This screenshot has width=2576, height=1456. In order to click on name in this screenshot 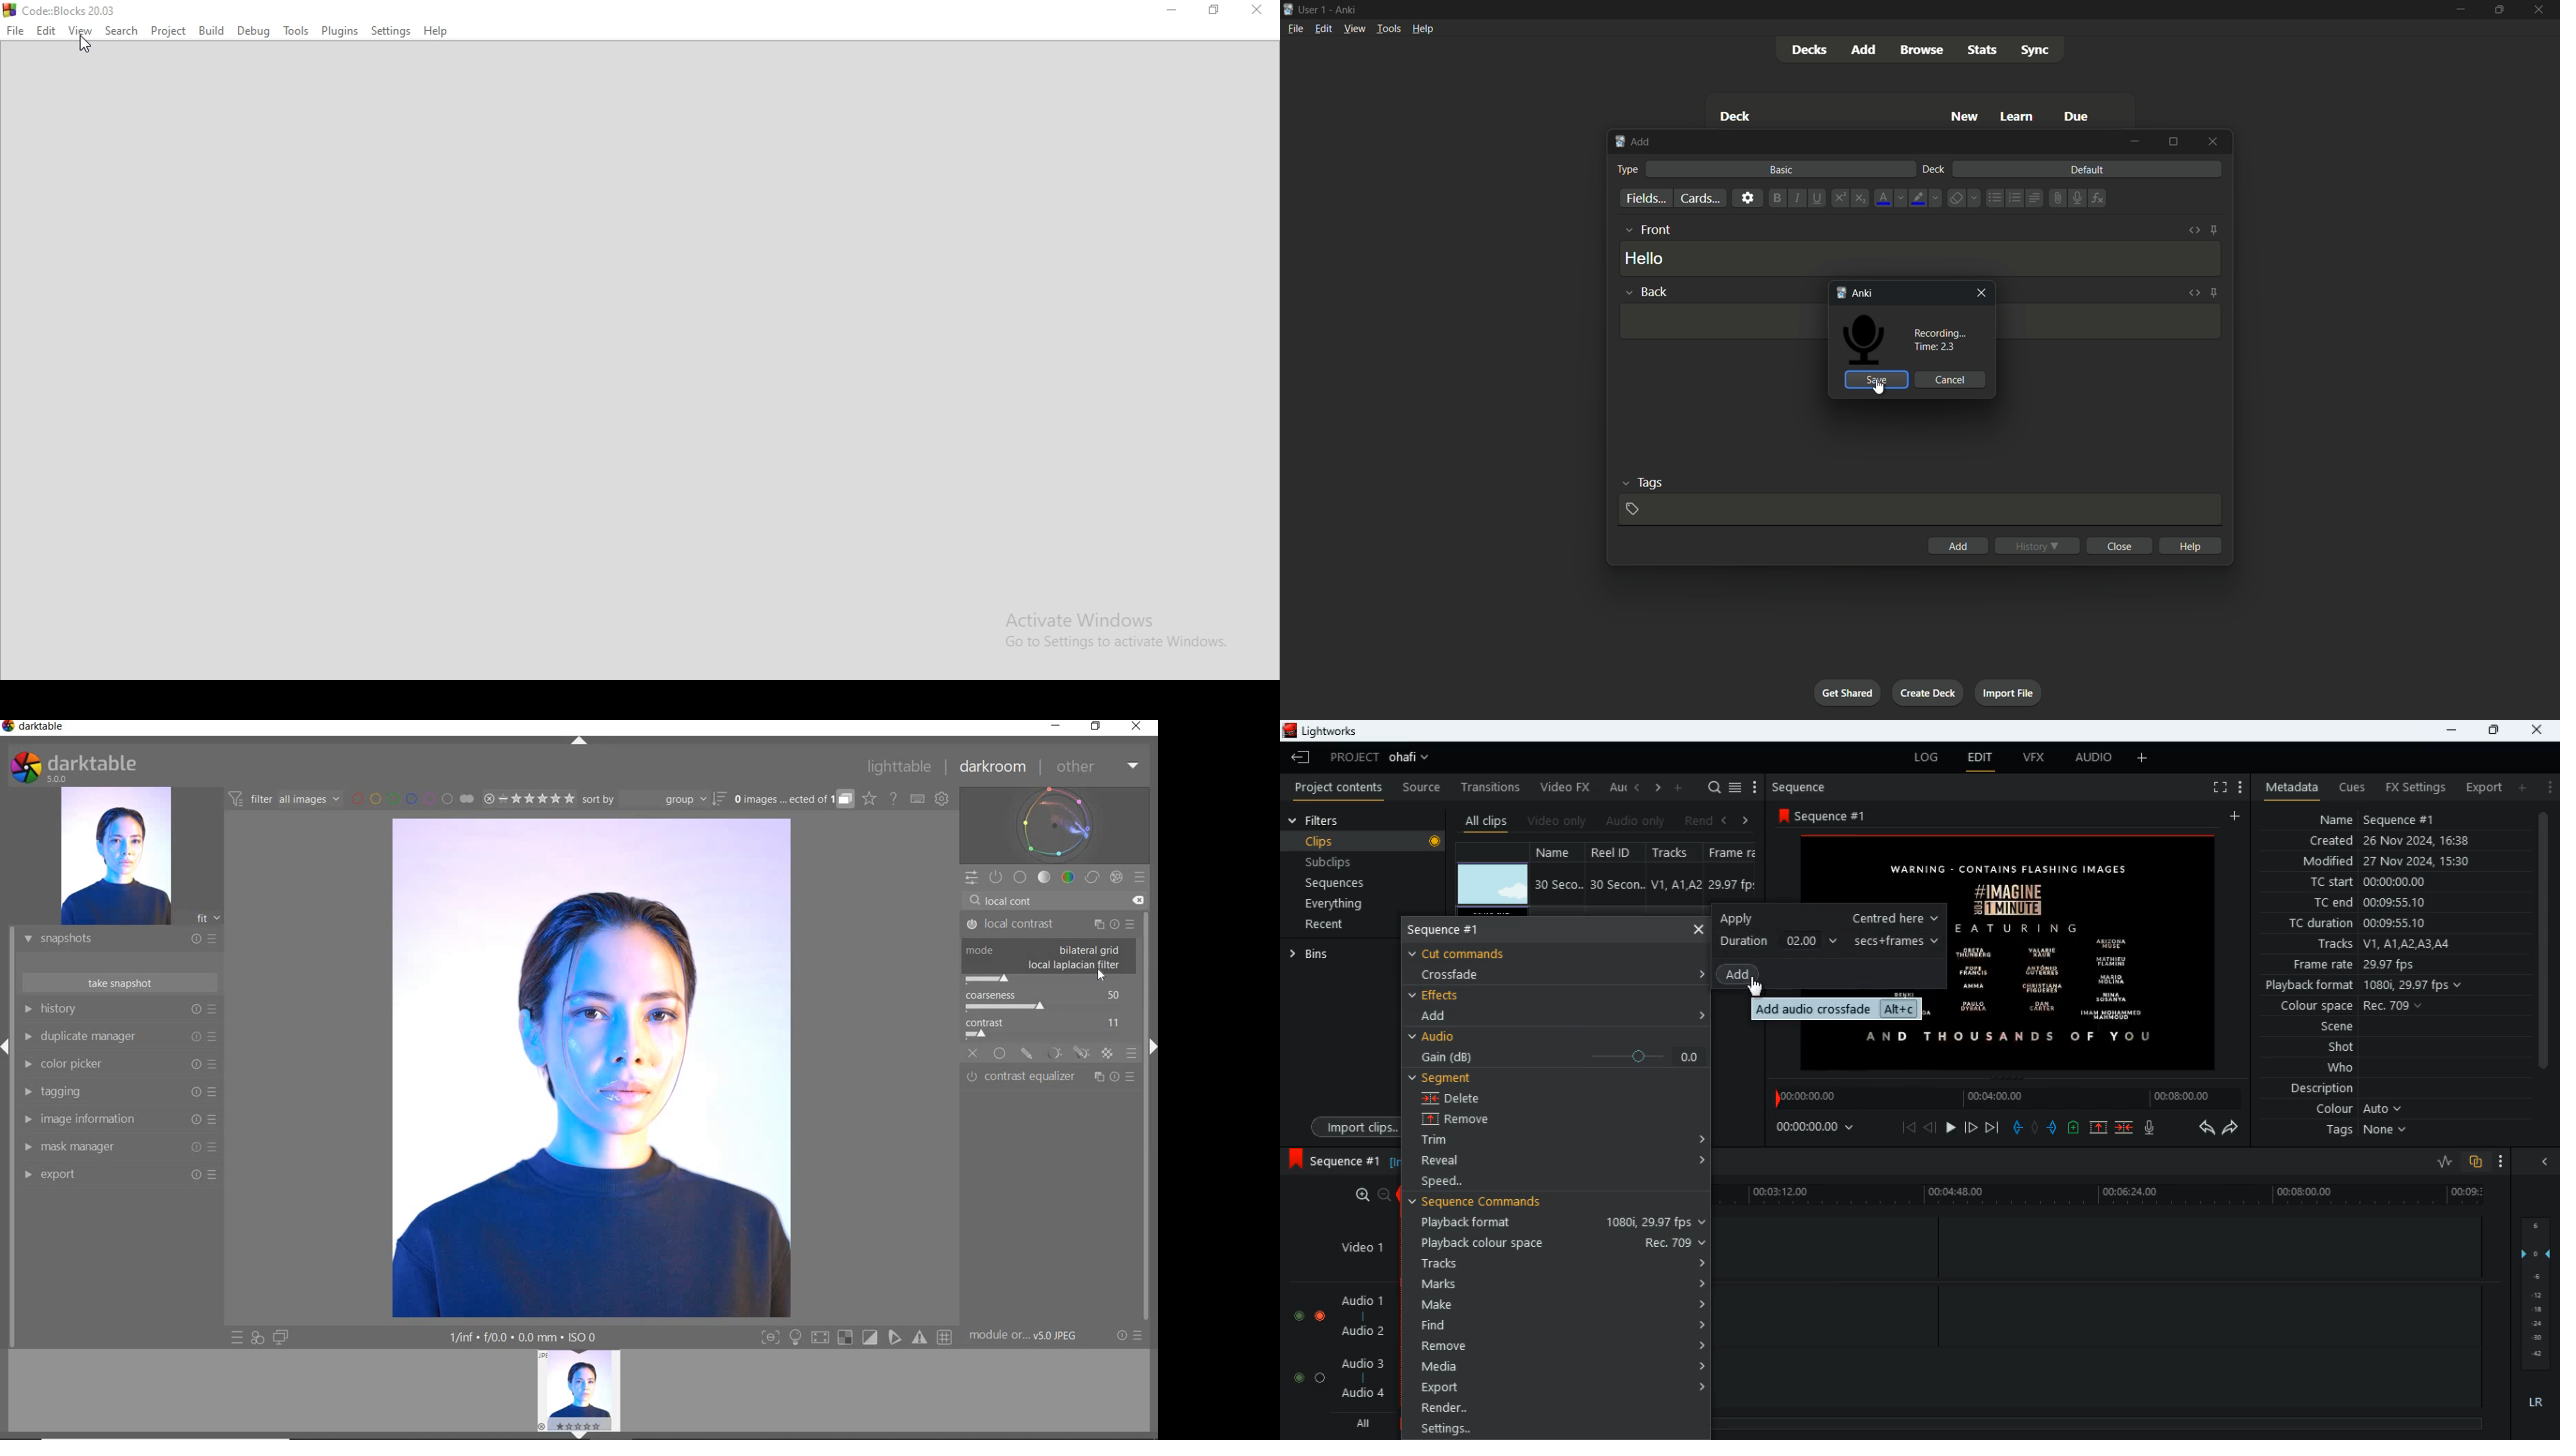, I will do `click(1560, 851)`.